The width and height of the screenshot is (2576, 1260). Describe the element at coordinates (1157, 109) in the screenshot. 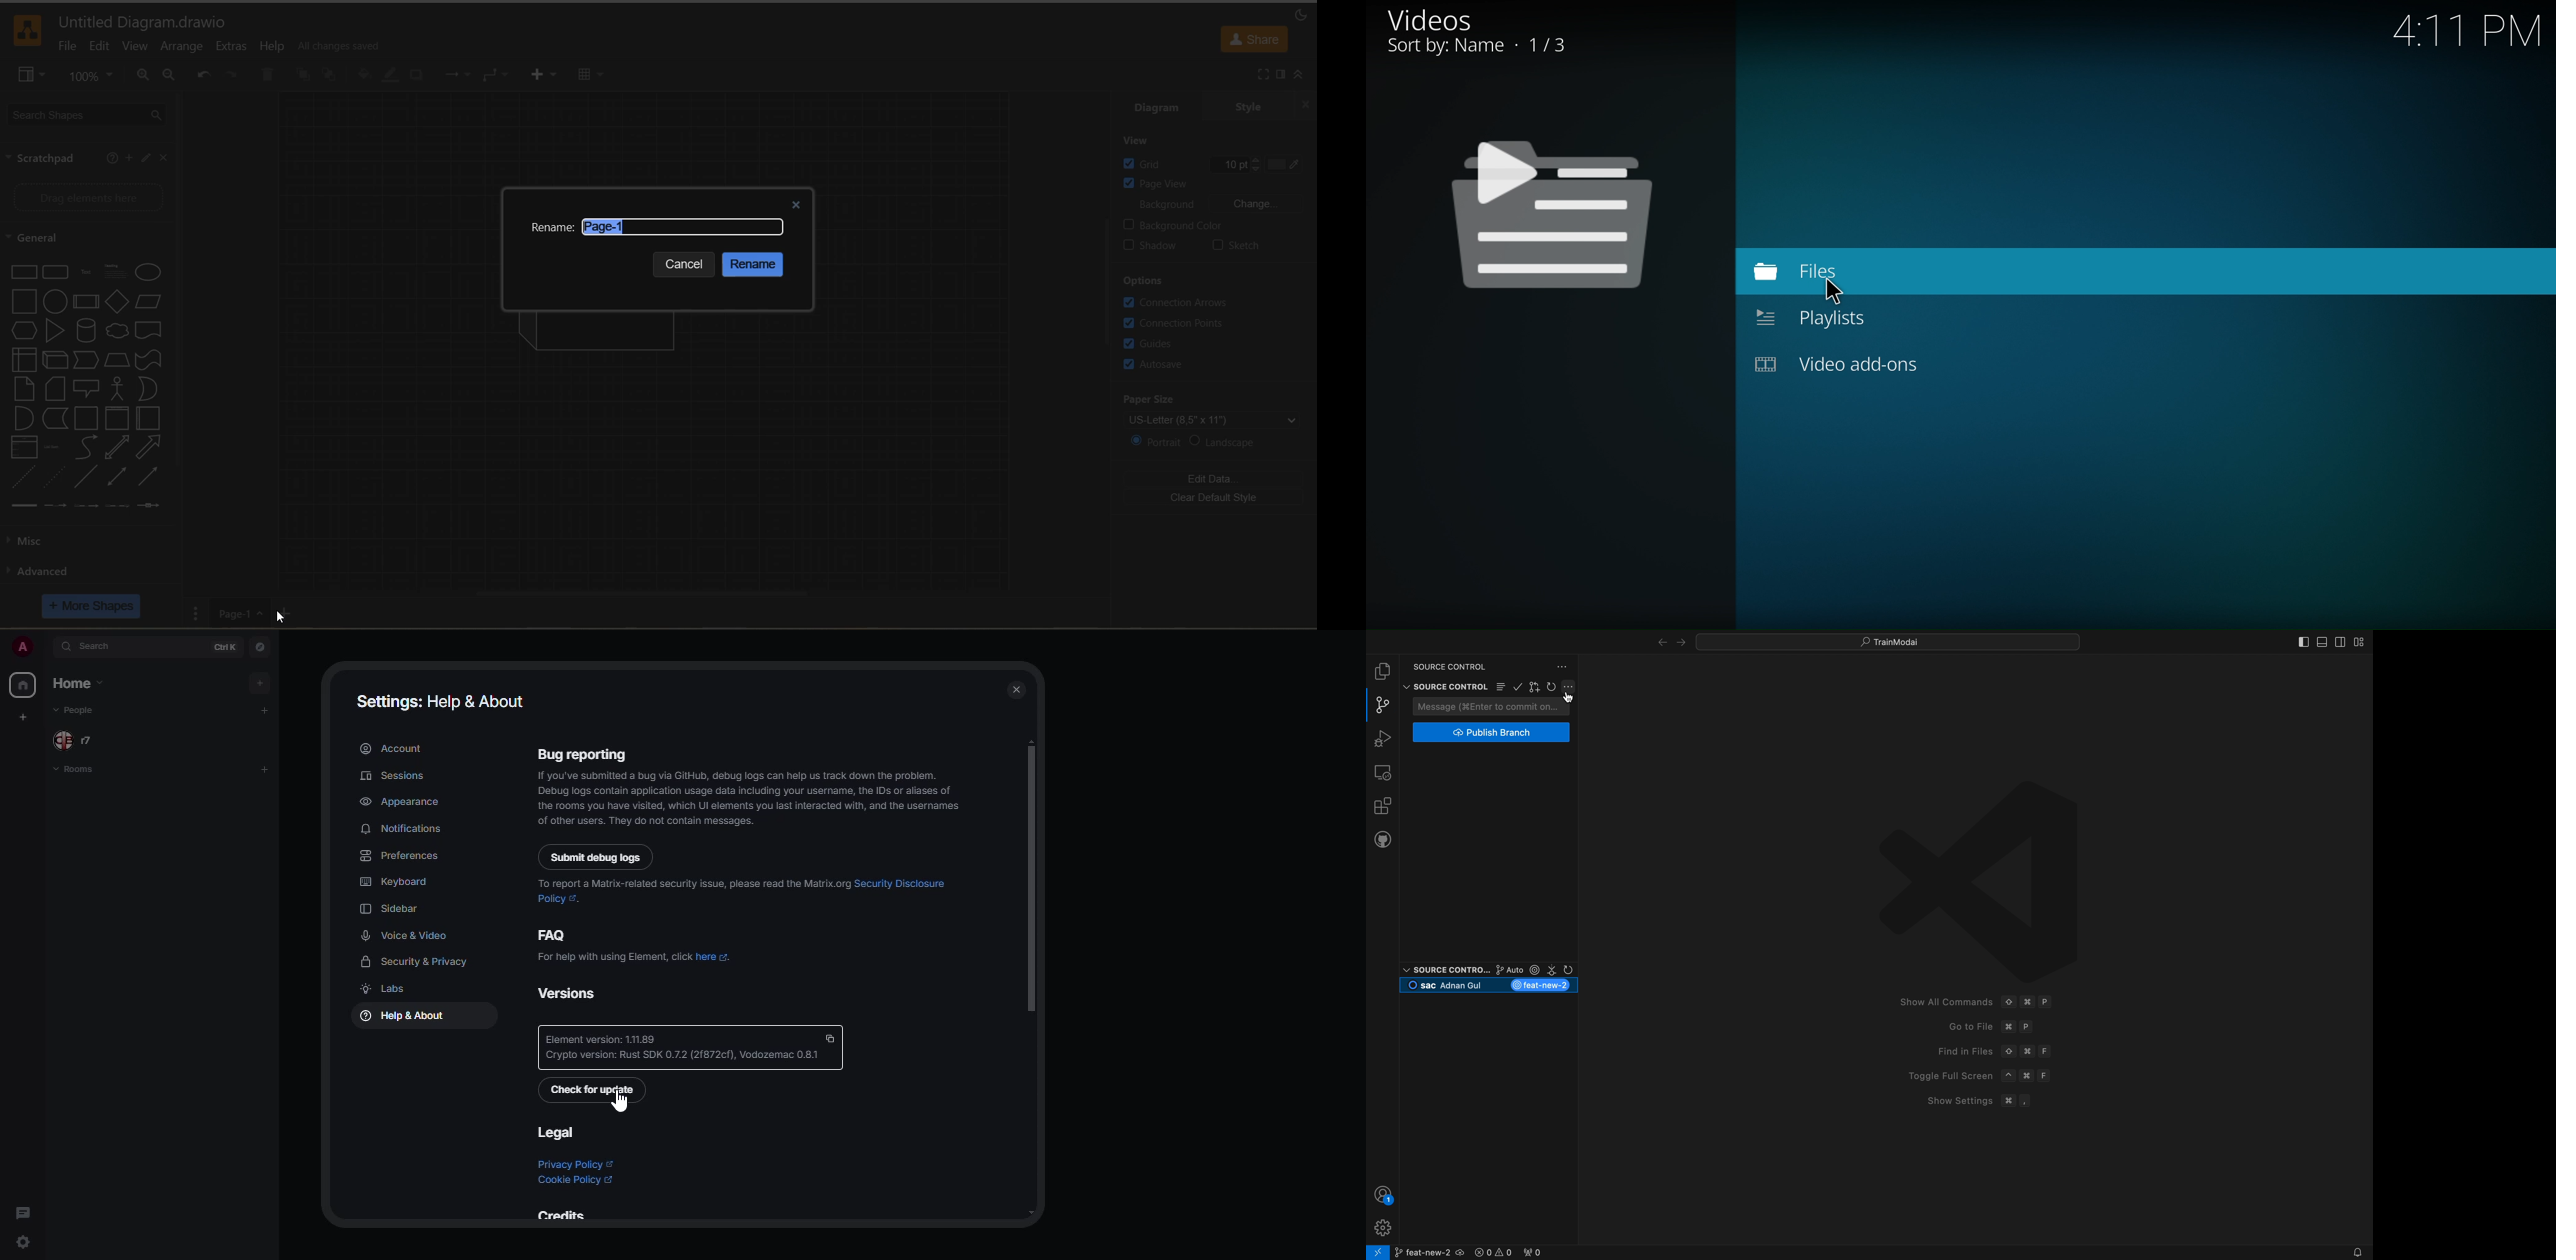

I see `diagram` at that location.